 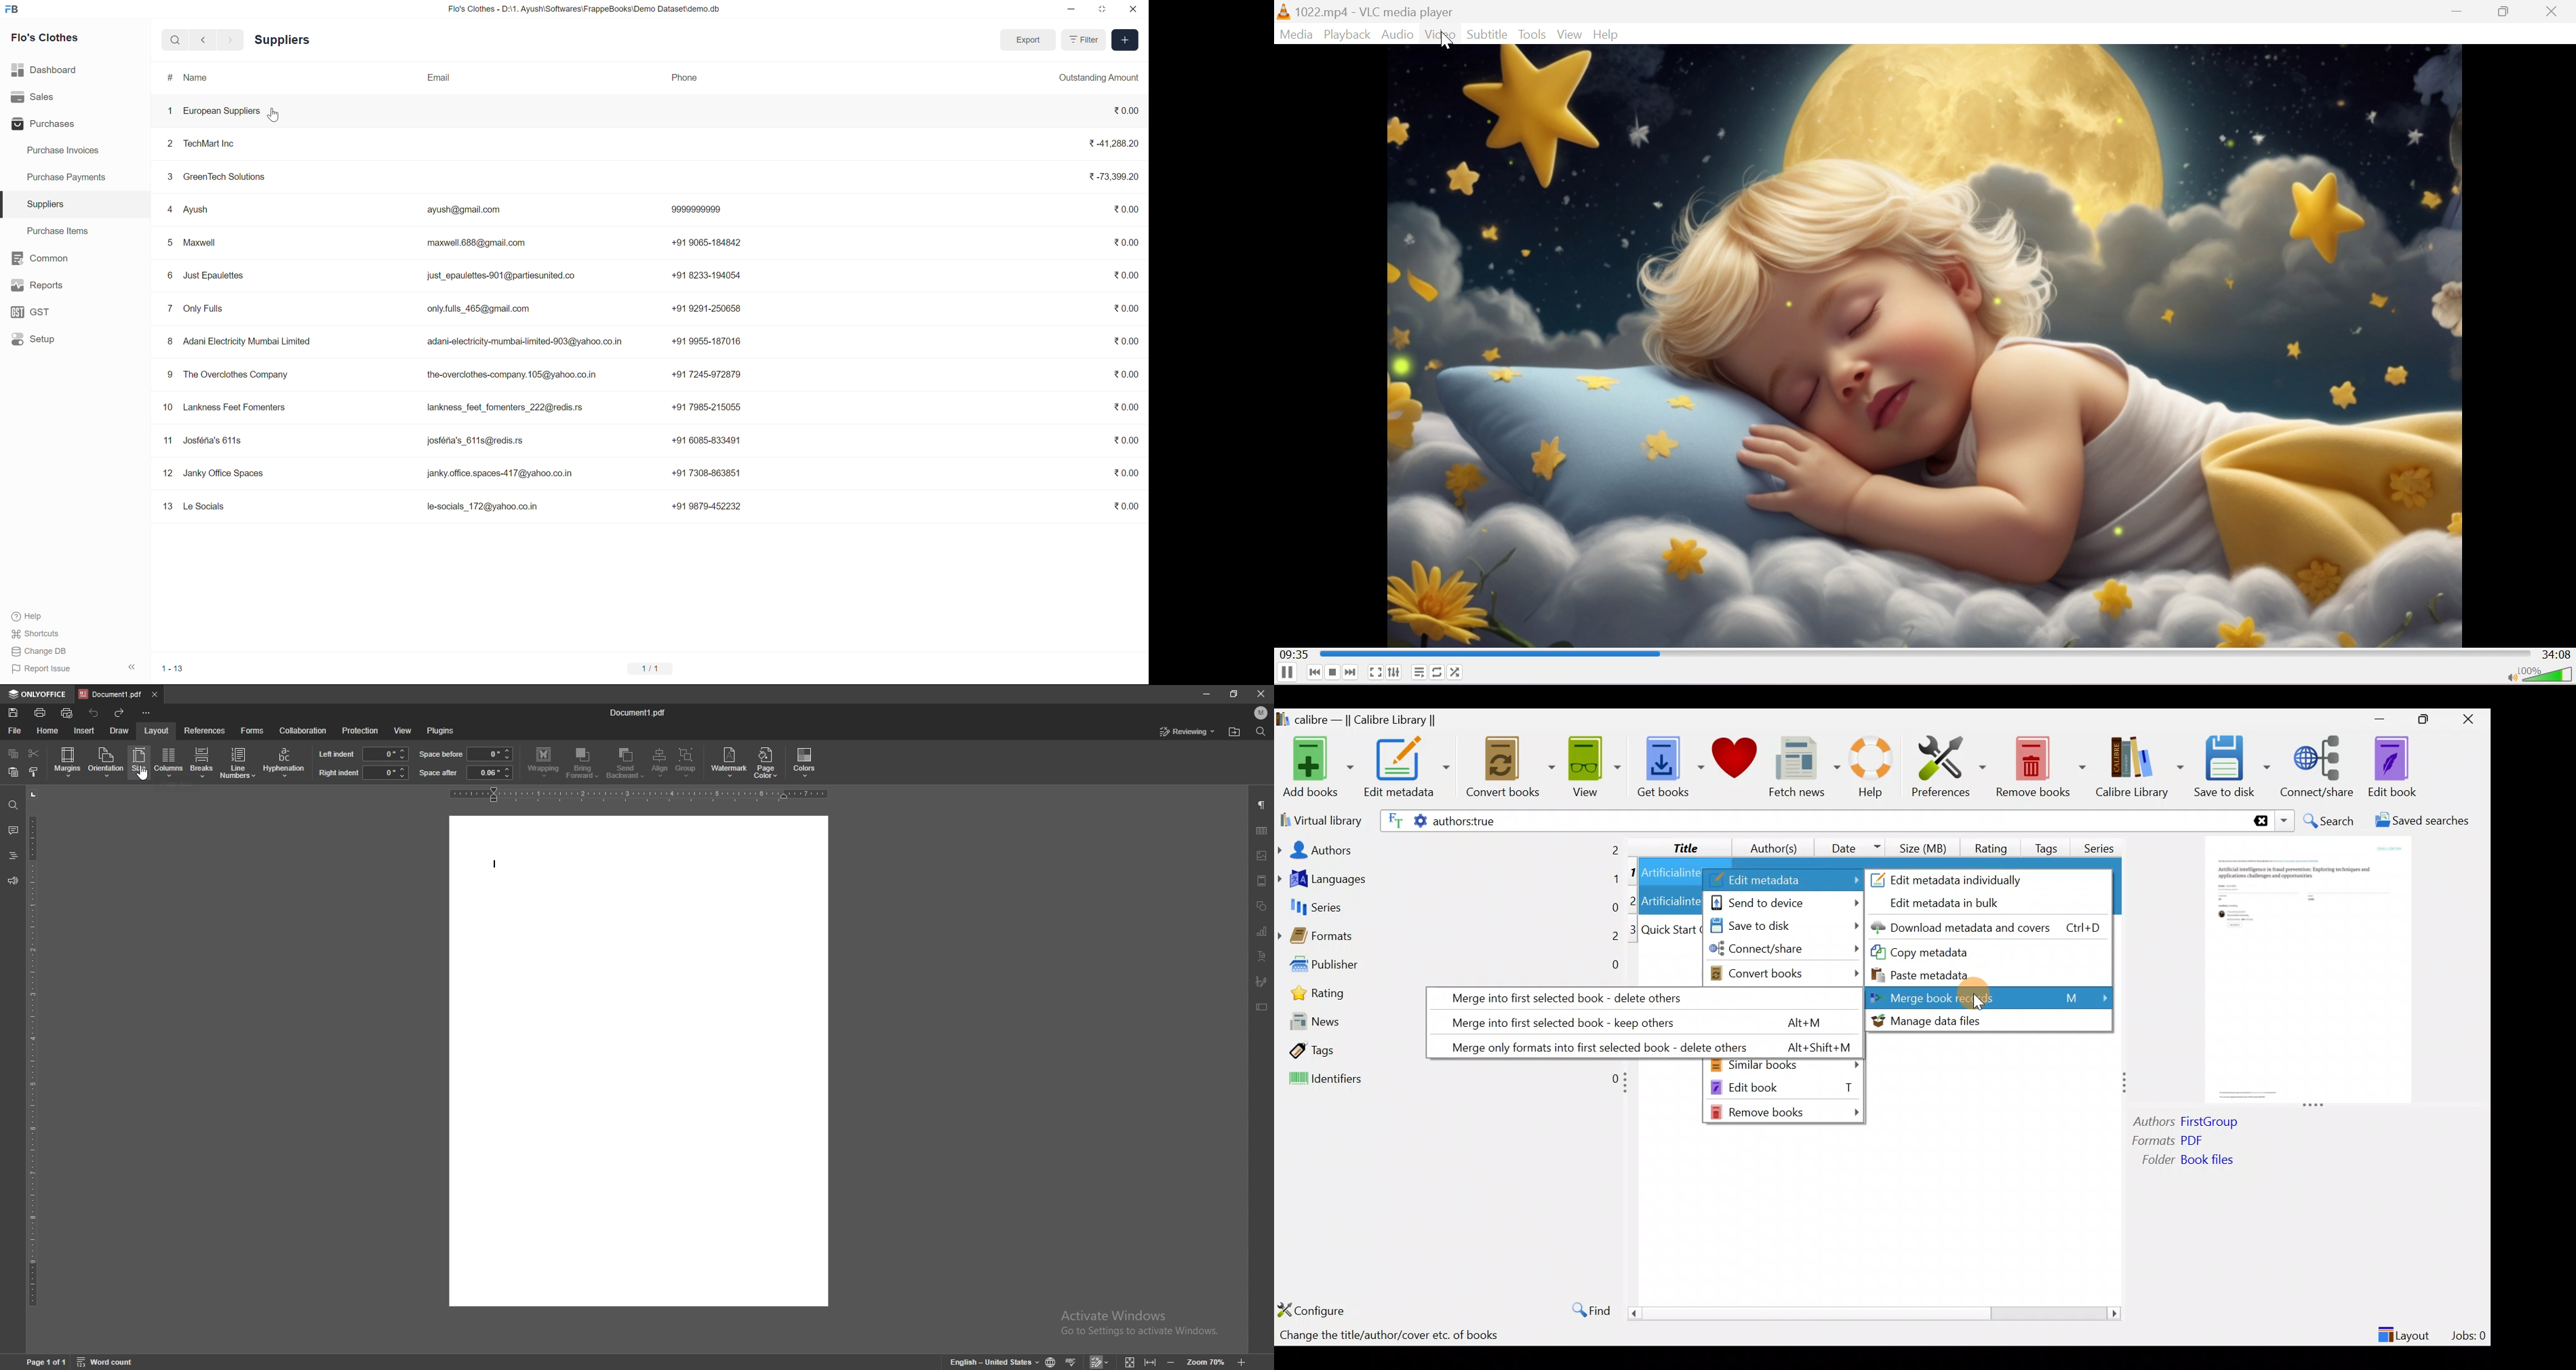 What do you see at coordinates (145, 776) in the screenshot?
I see `cursor` at bounding box center [145, 776].